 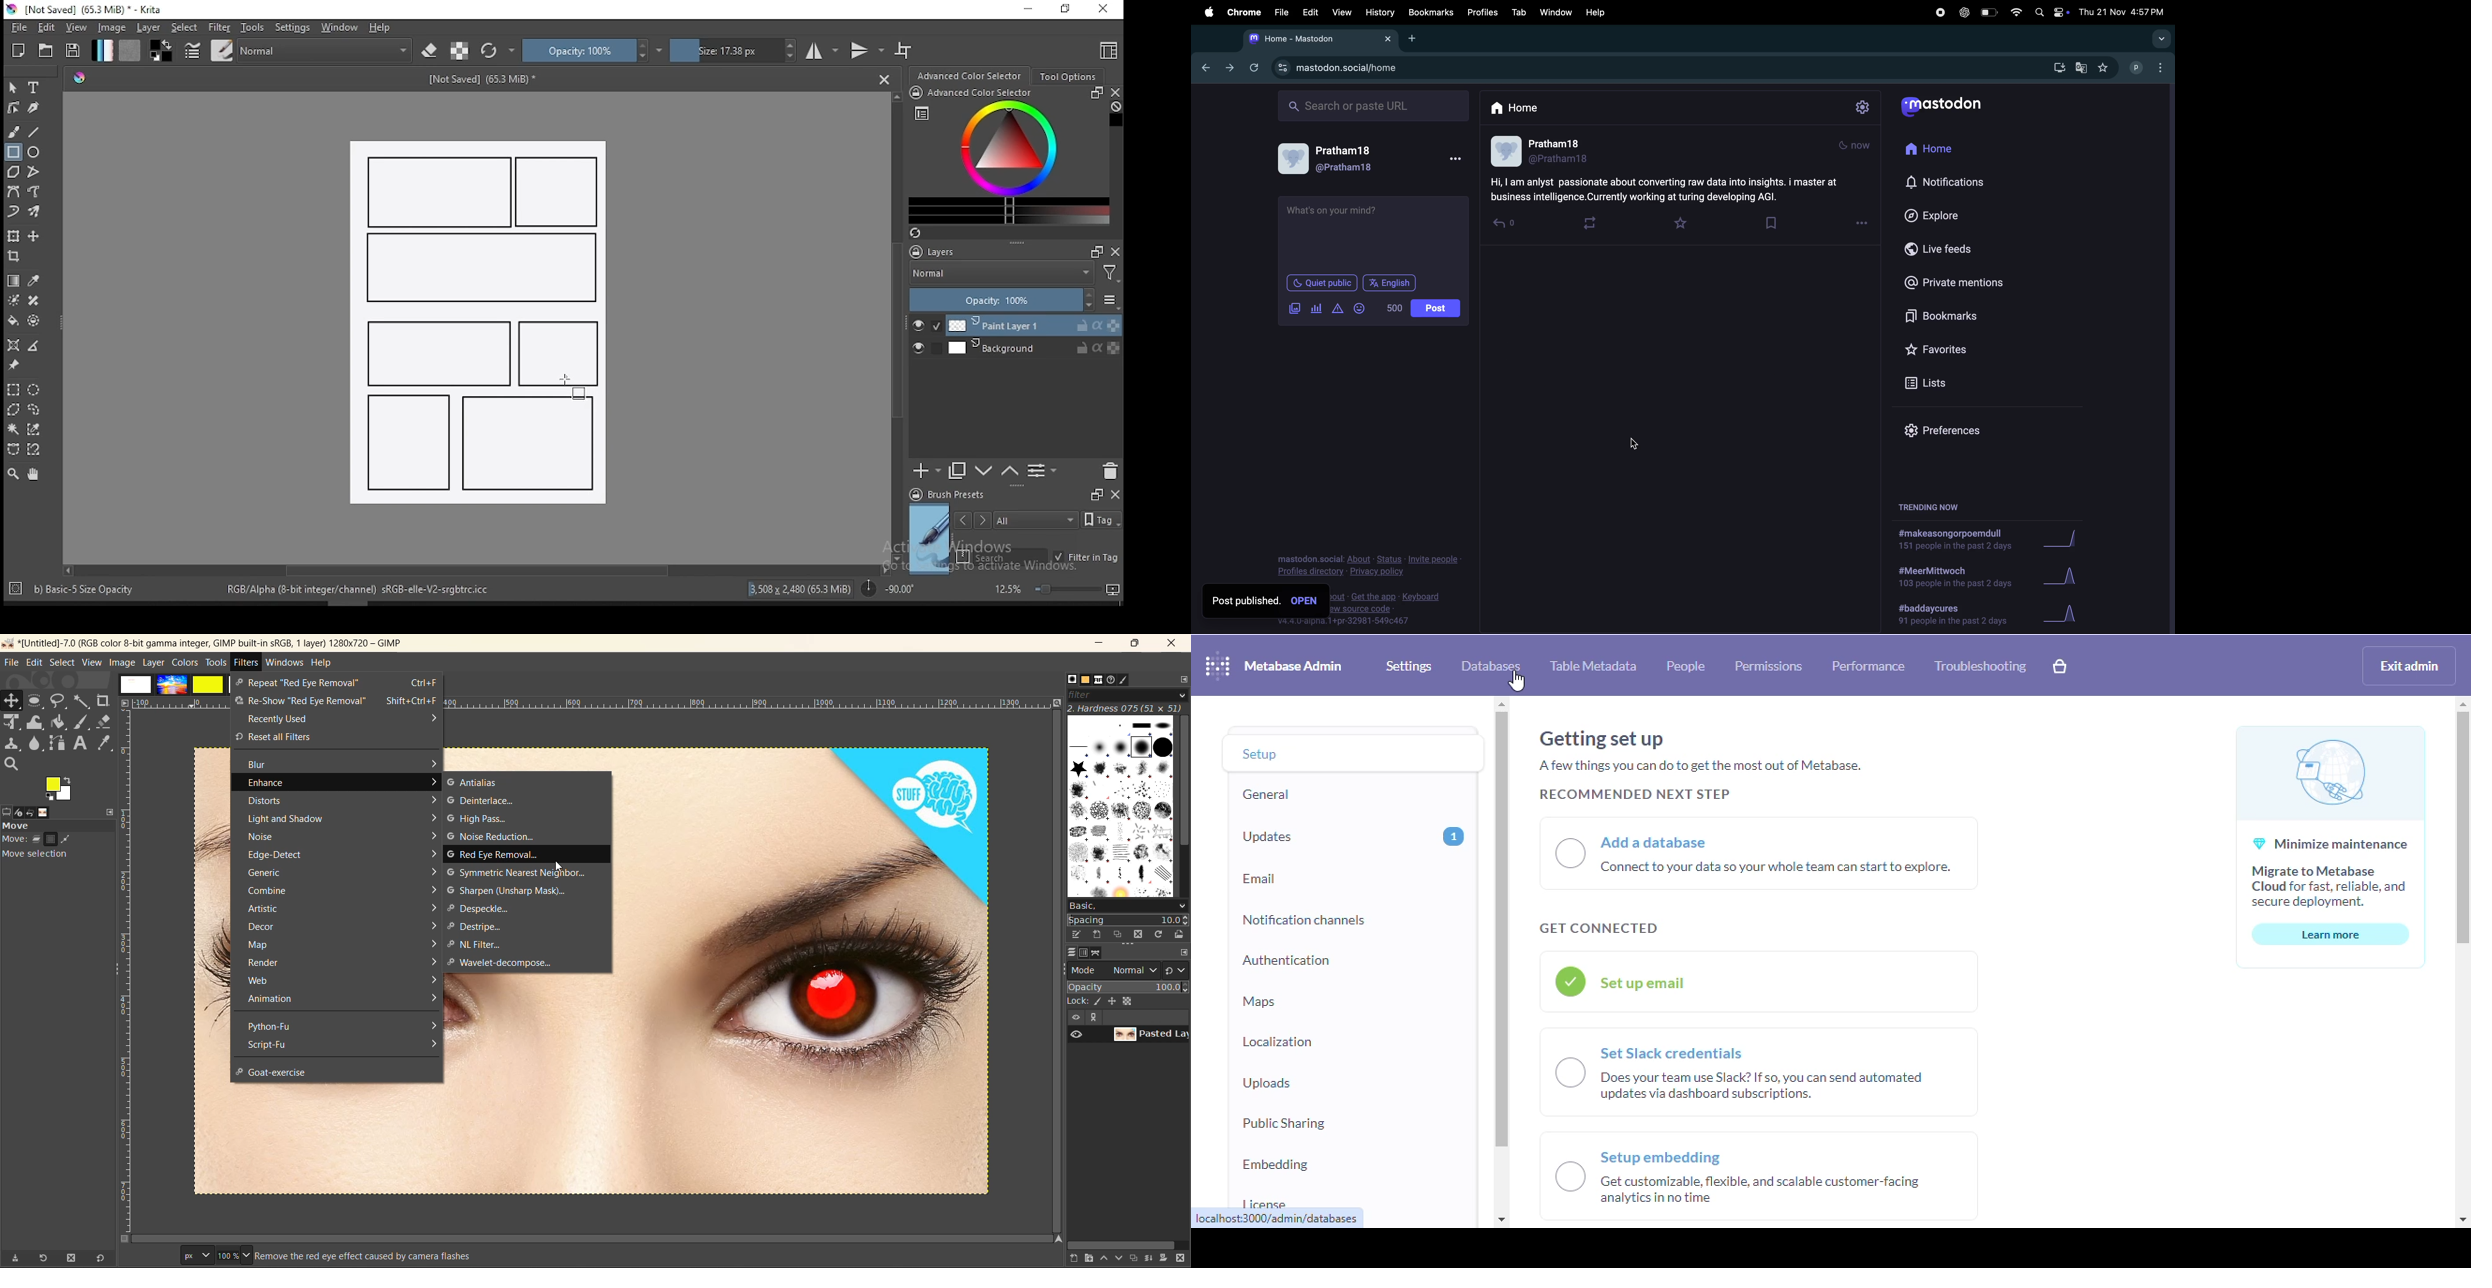 What do you see at coordinates (343, 782) in the screenshot?
I see `enhance` at bounding box center [343, 782].